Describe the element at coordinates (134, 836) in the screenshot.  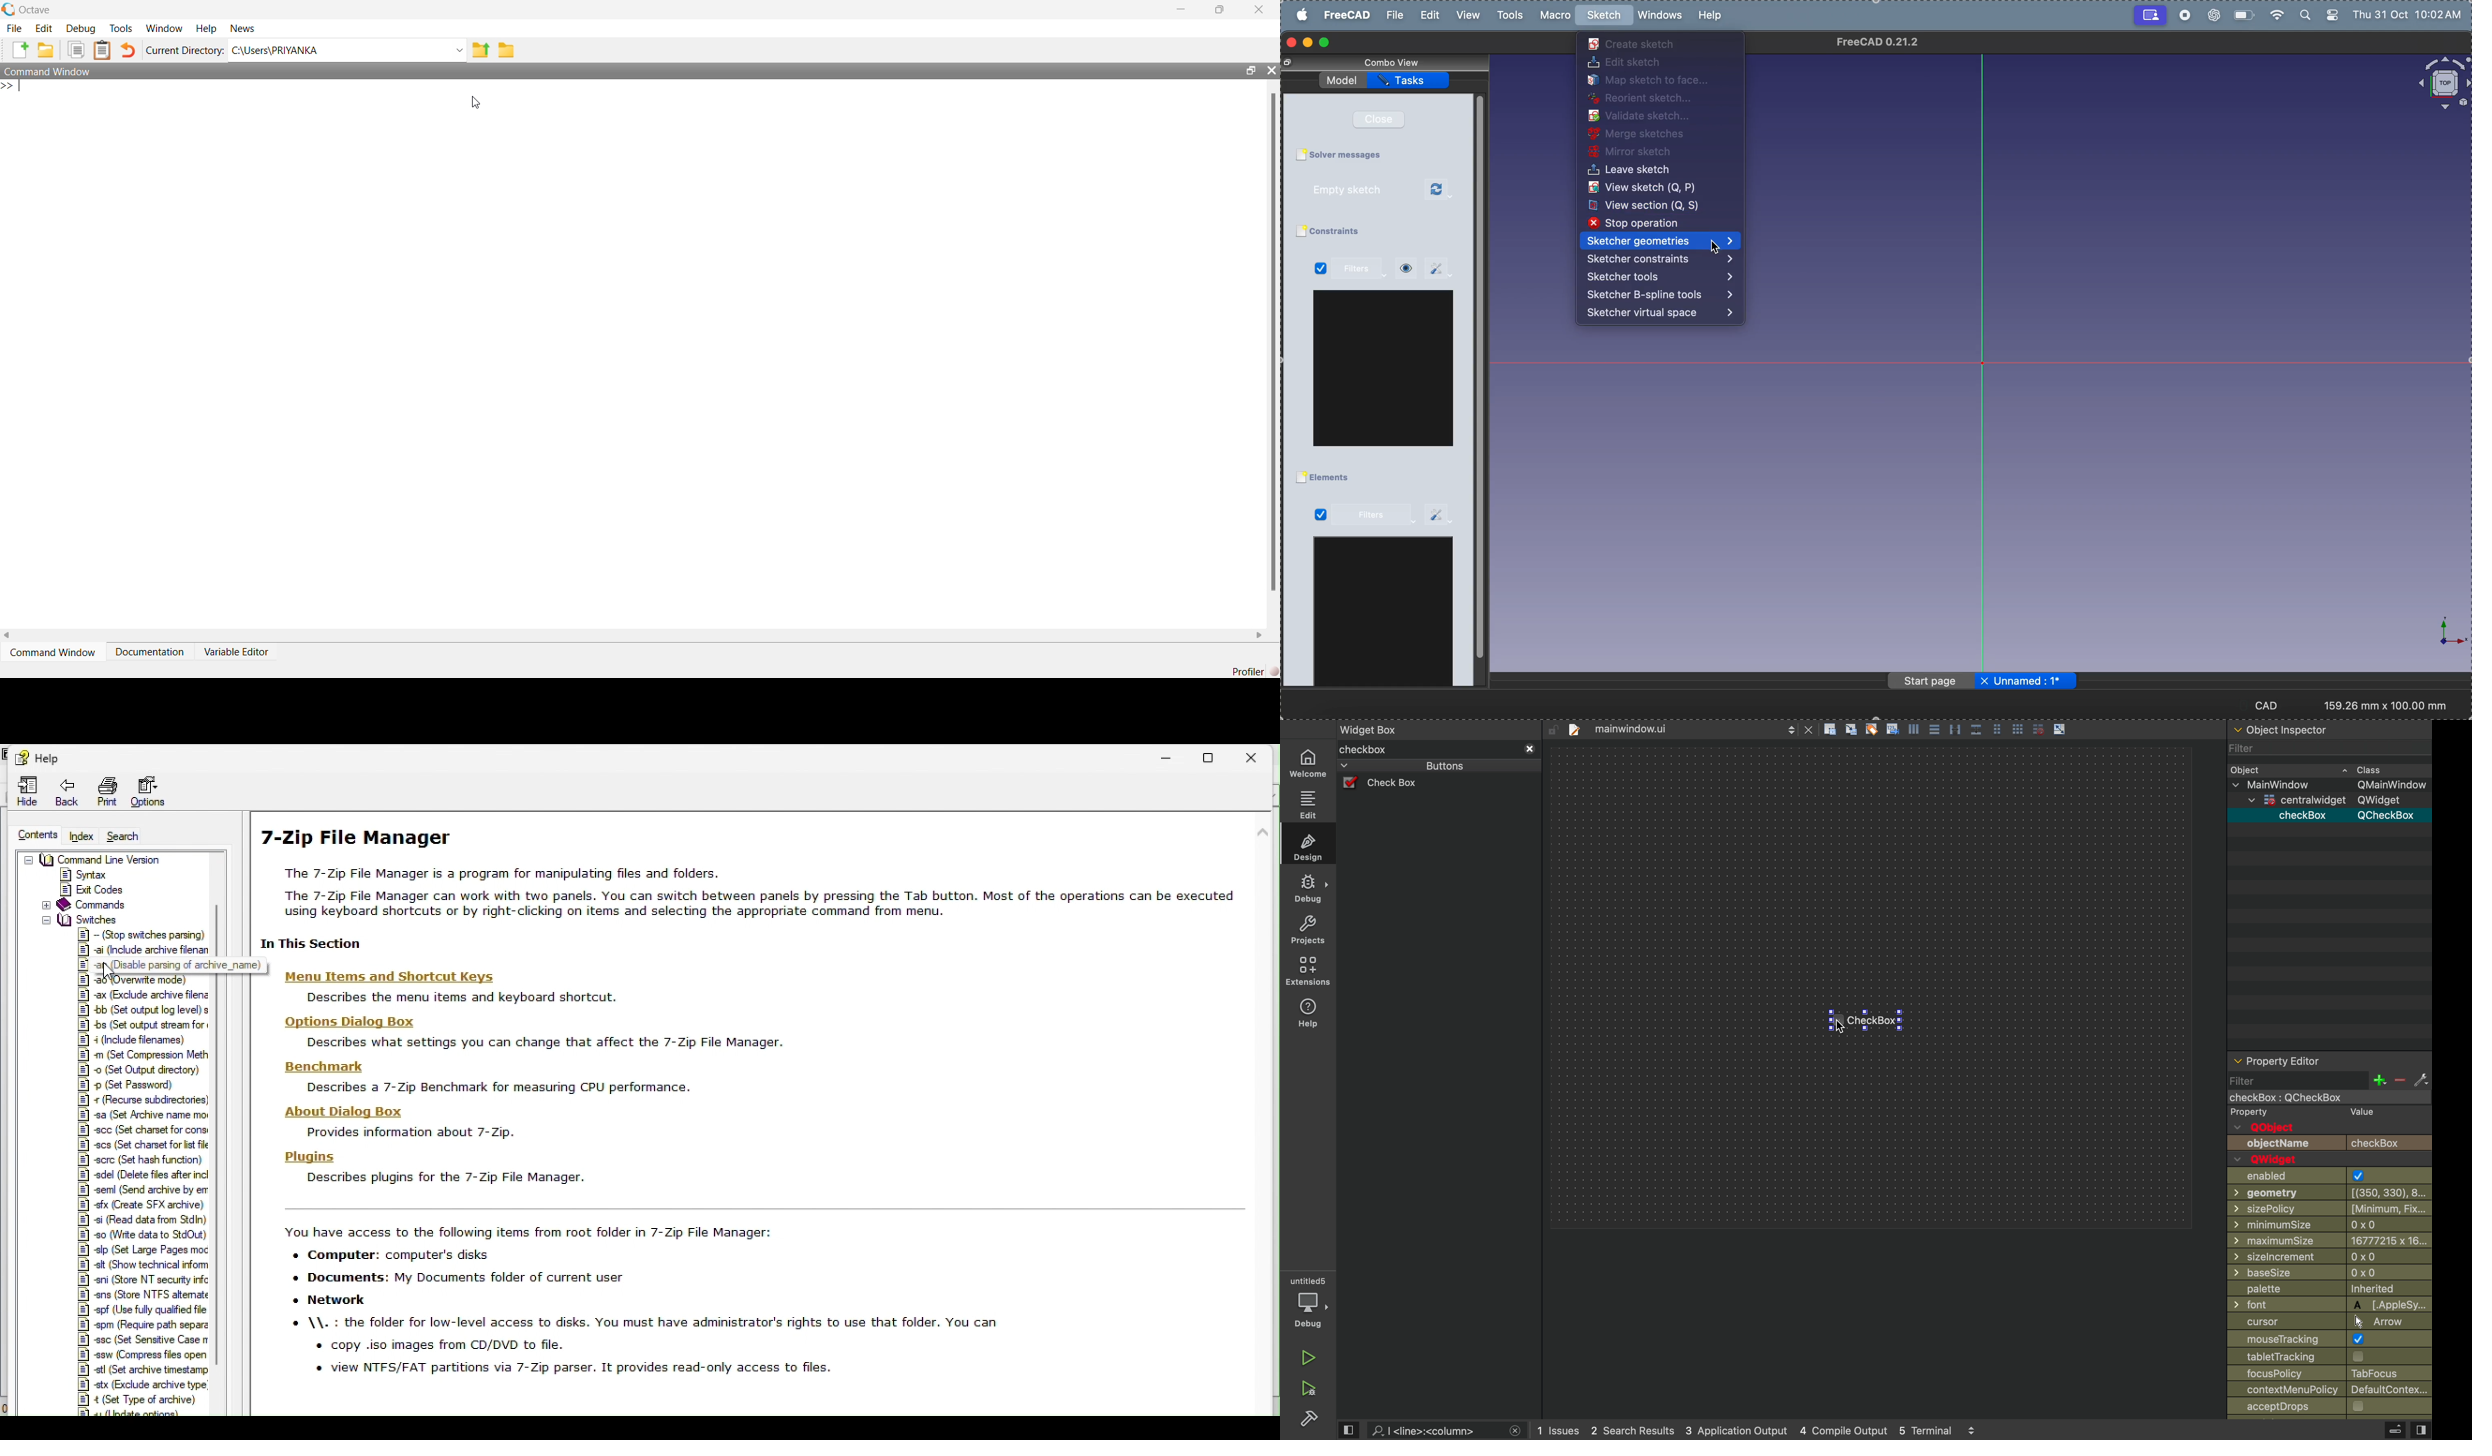
I see `Search` at that location.